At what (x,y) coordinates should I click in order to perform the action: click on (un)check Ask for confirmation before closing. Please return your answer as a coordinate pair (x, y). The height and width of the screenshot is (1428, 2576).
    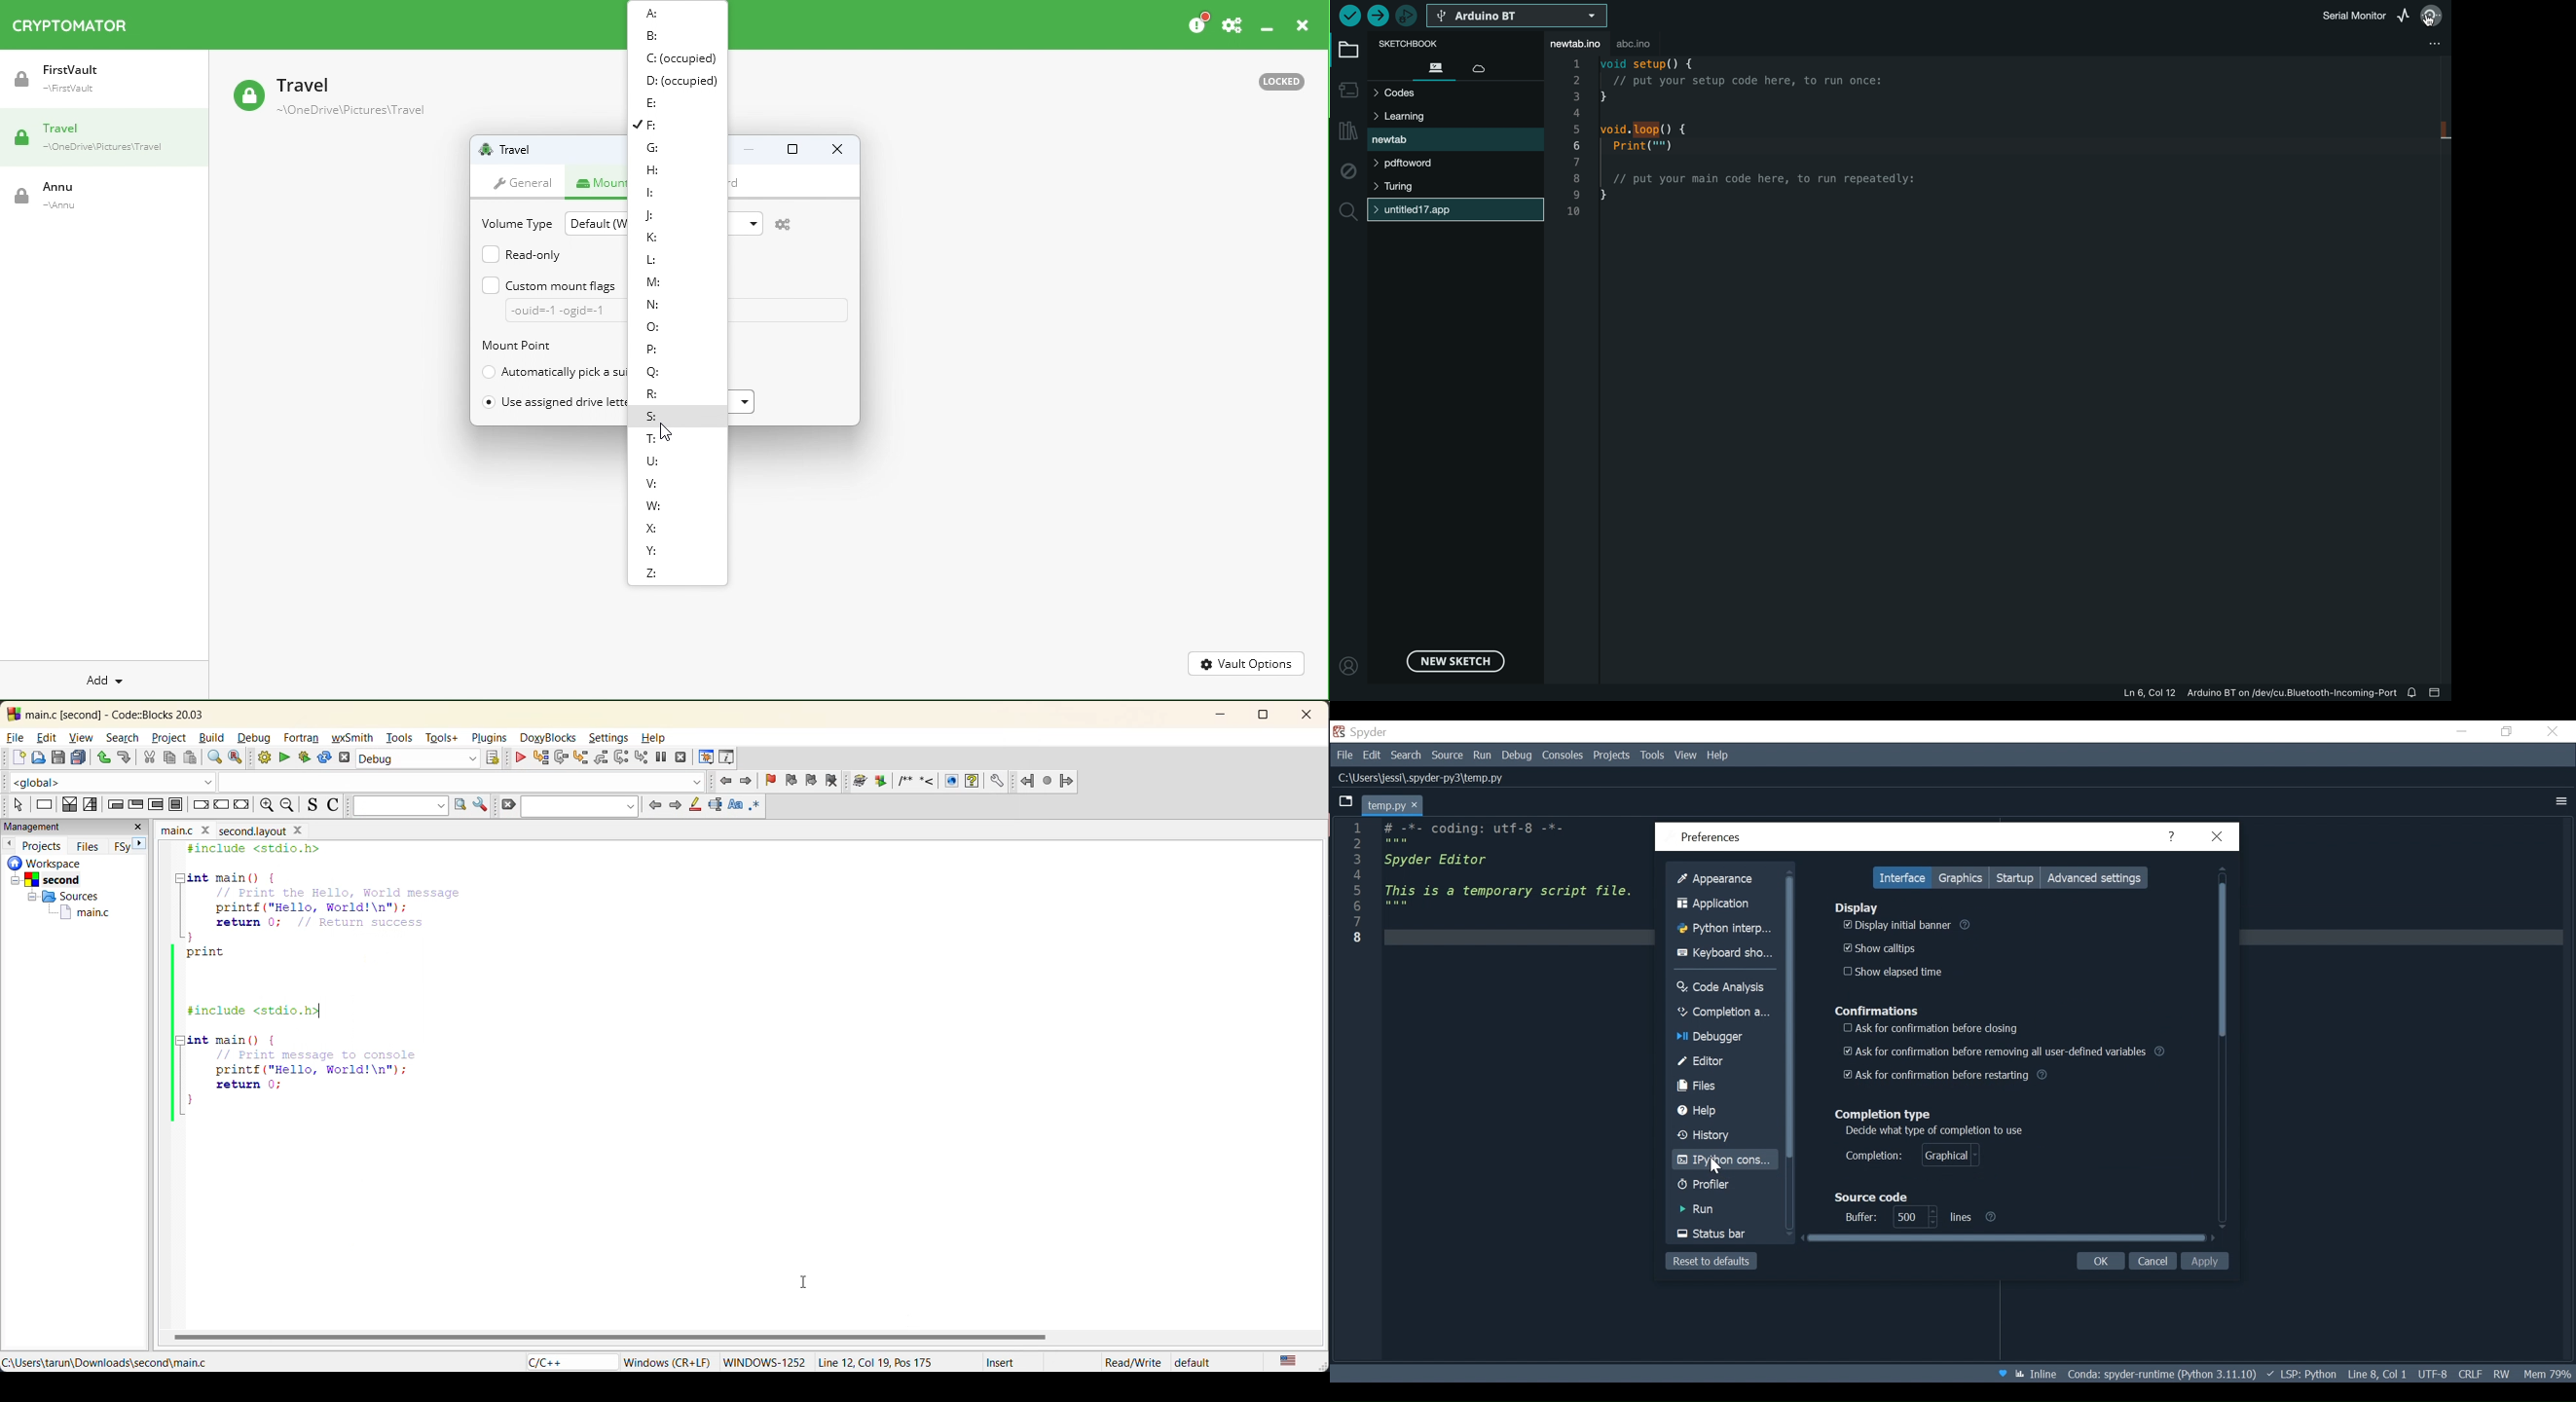
    Looking at the image, I should click on (1930, 1029).